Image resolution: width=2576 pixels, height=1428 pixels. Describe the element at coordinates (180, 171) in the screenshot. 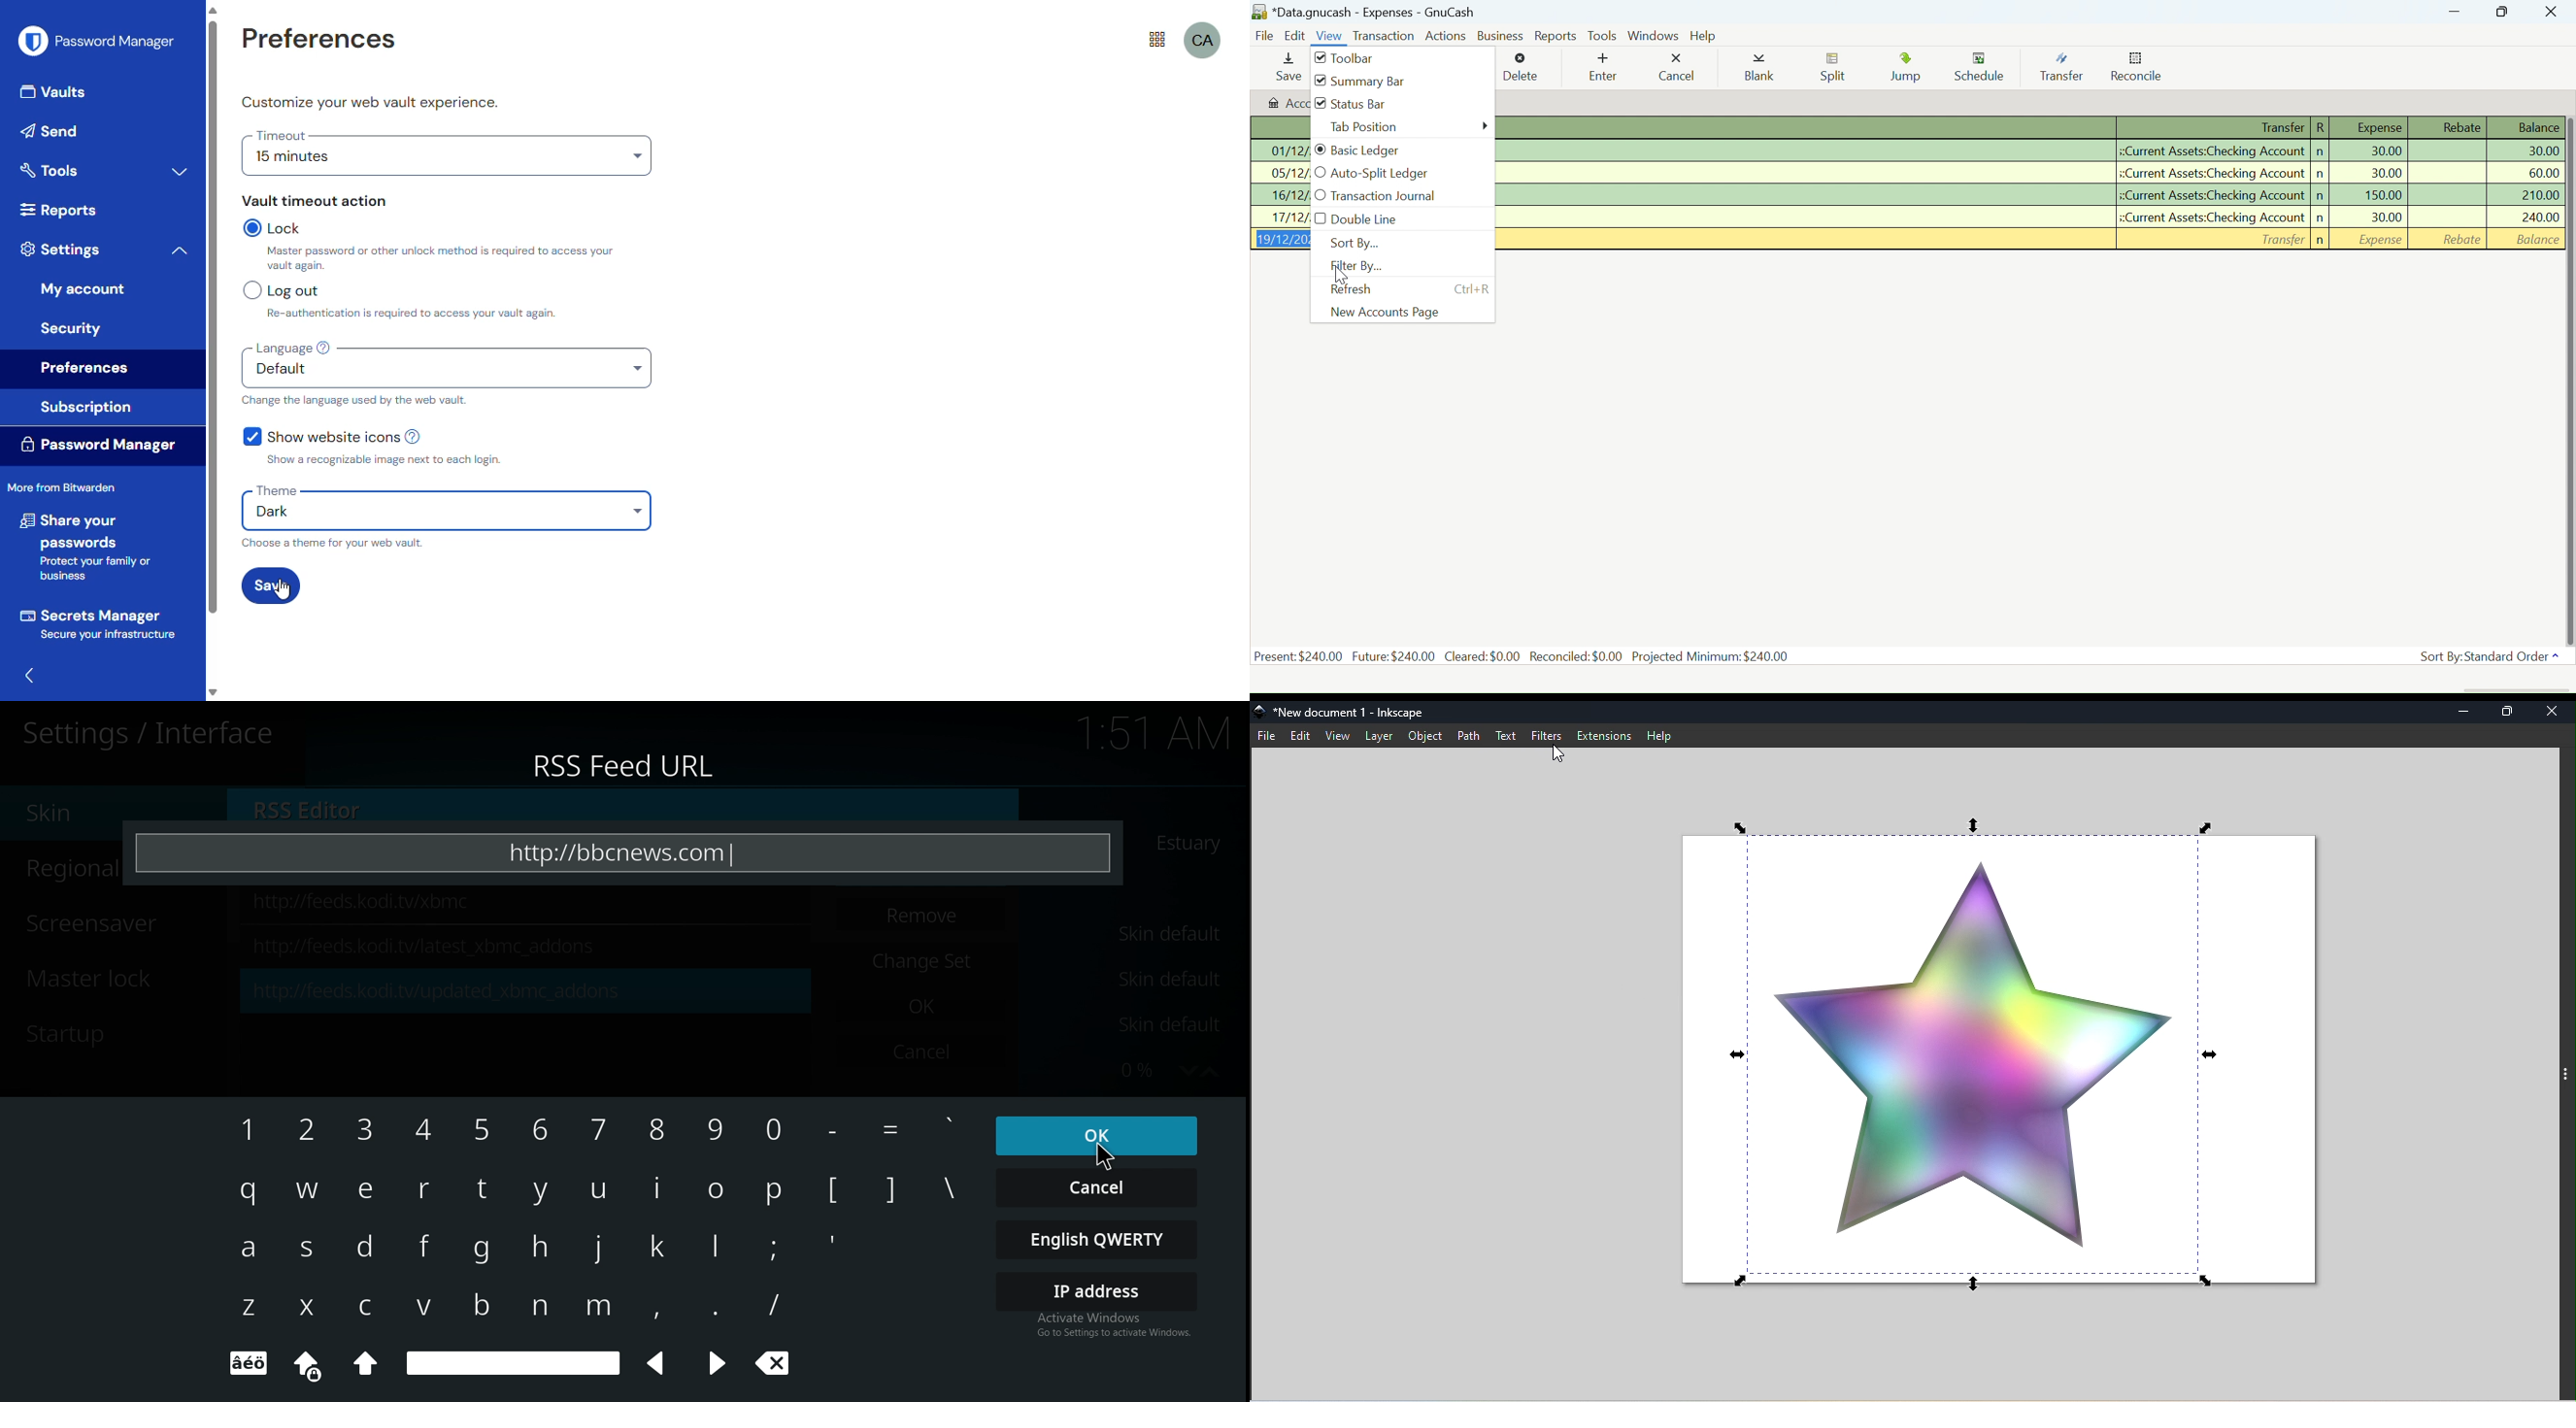

I see `toggle expand` at that location.